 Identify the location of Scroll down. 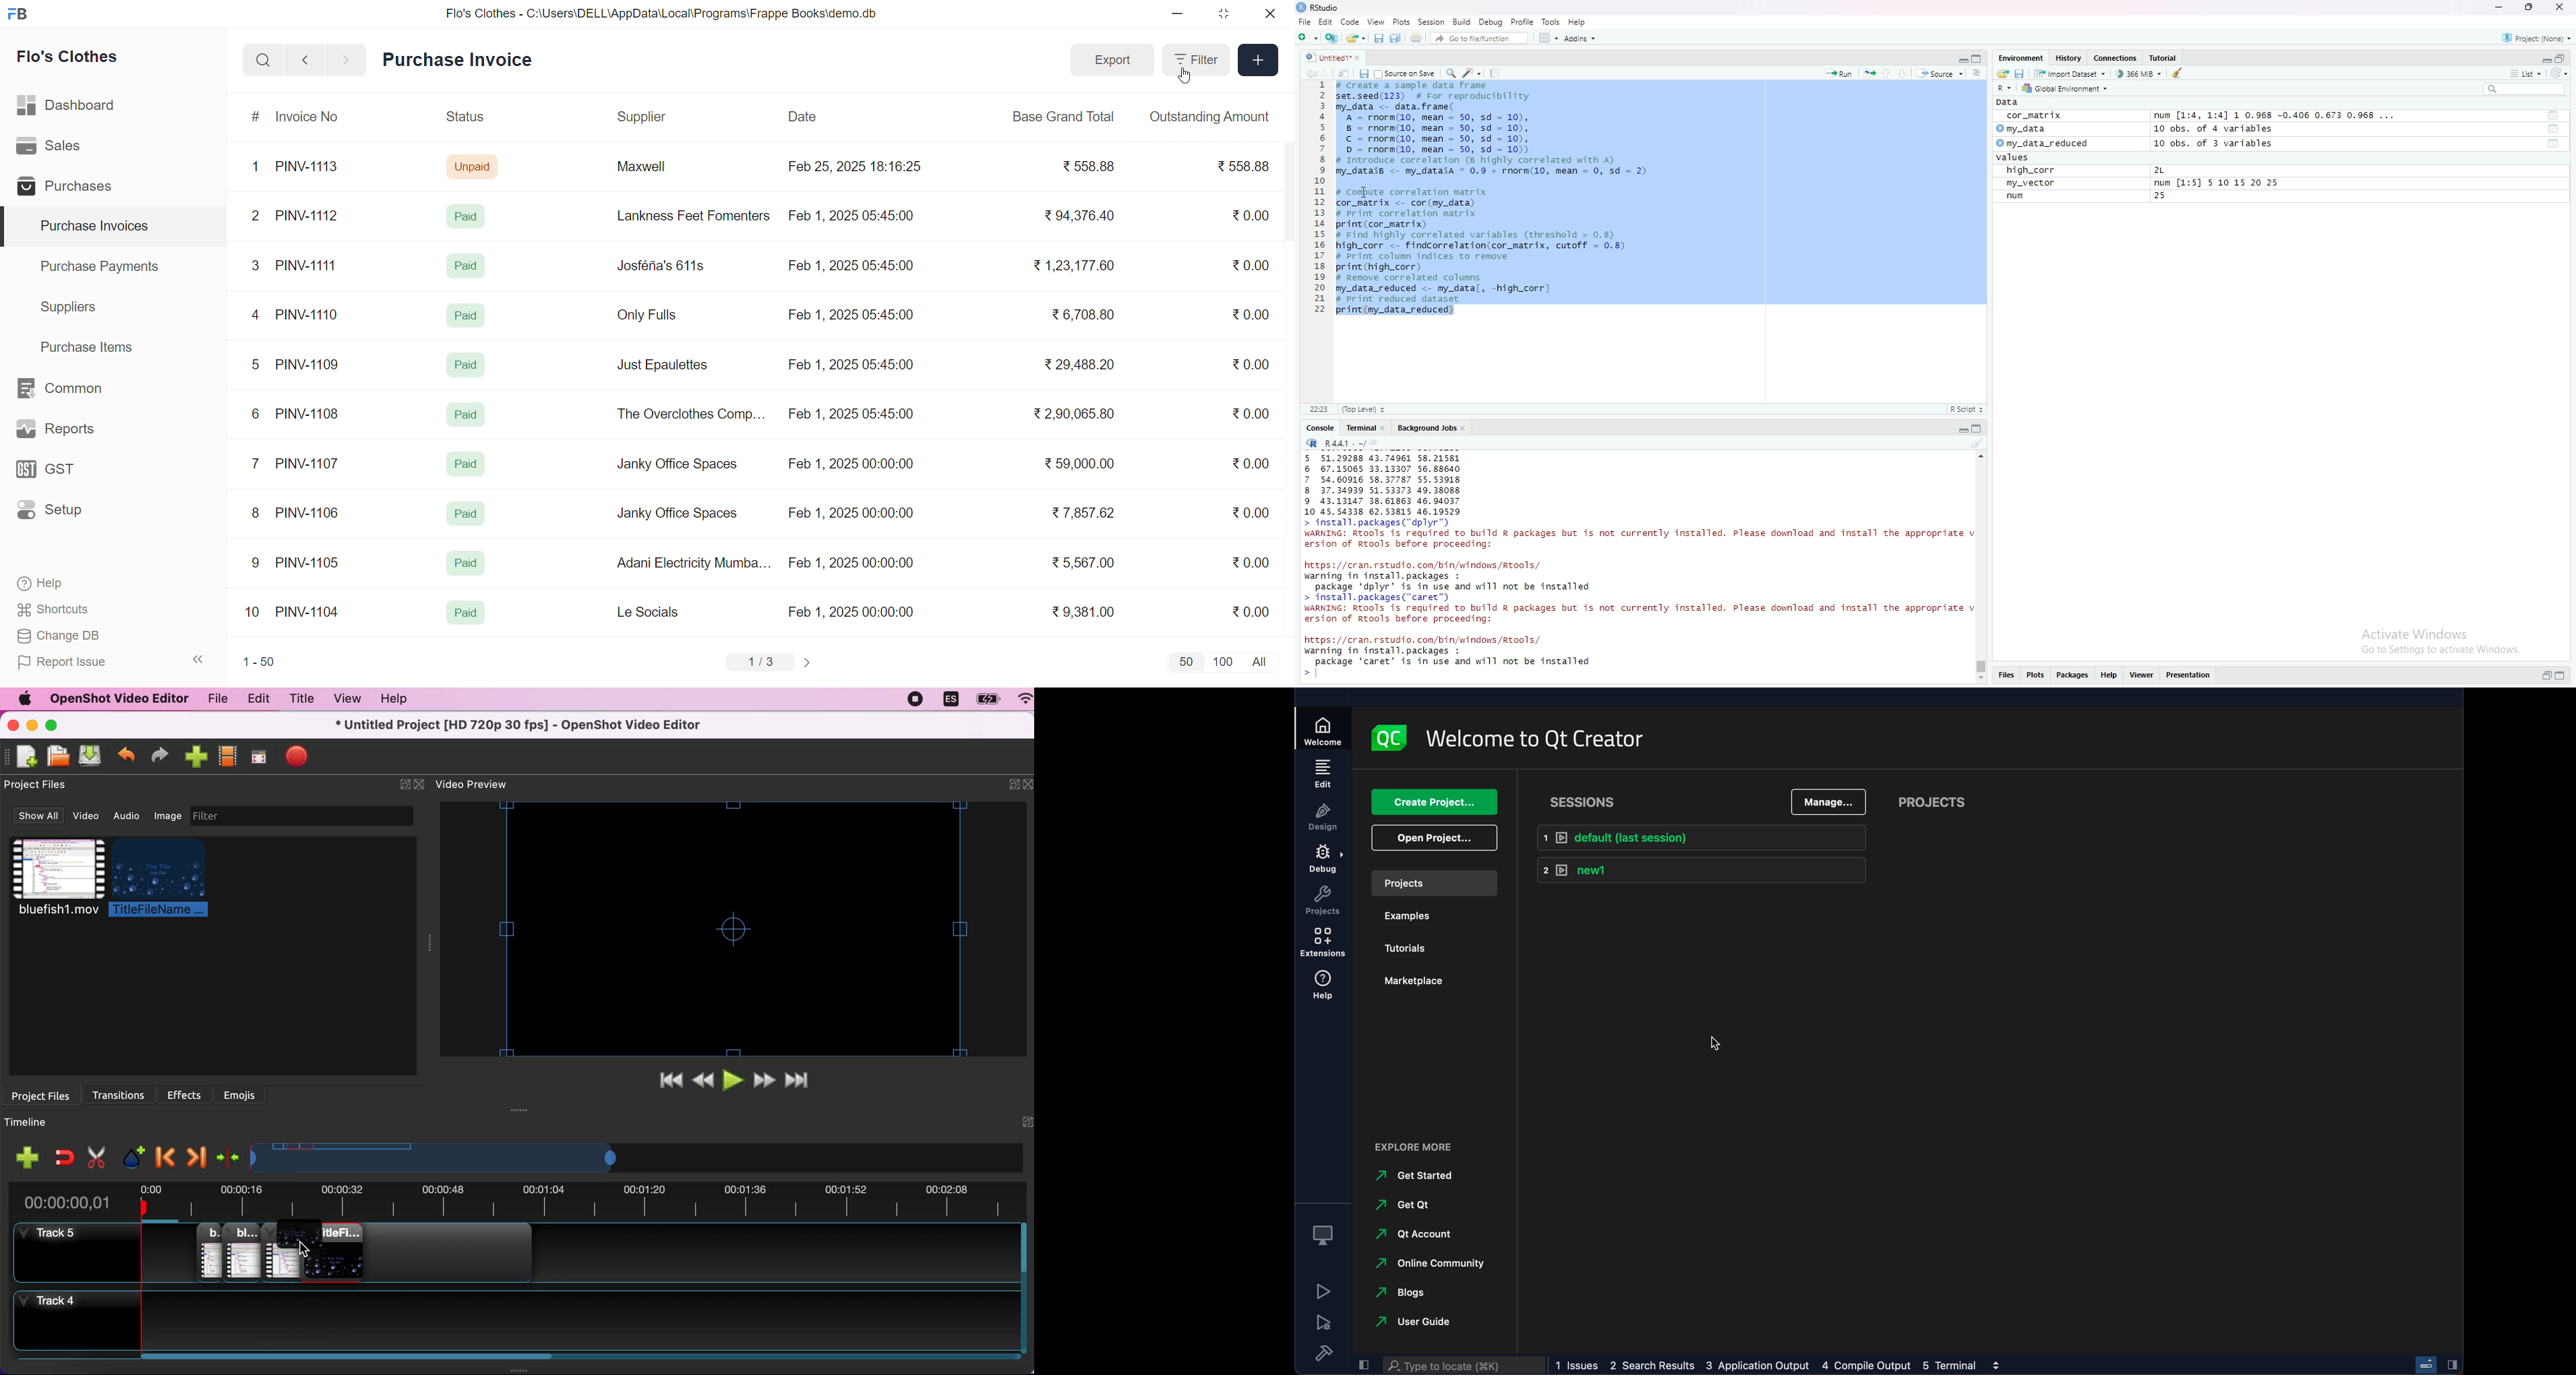
(1983, 680).